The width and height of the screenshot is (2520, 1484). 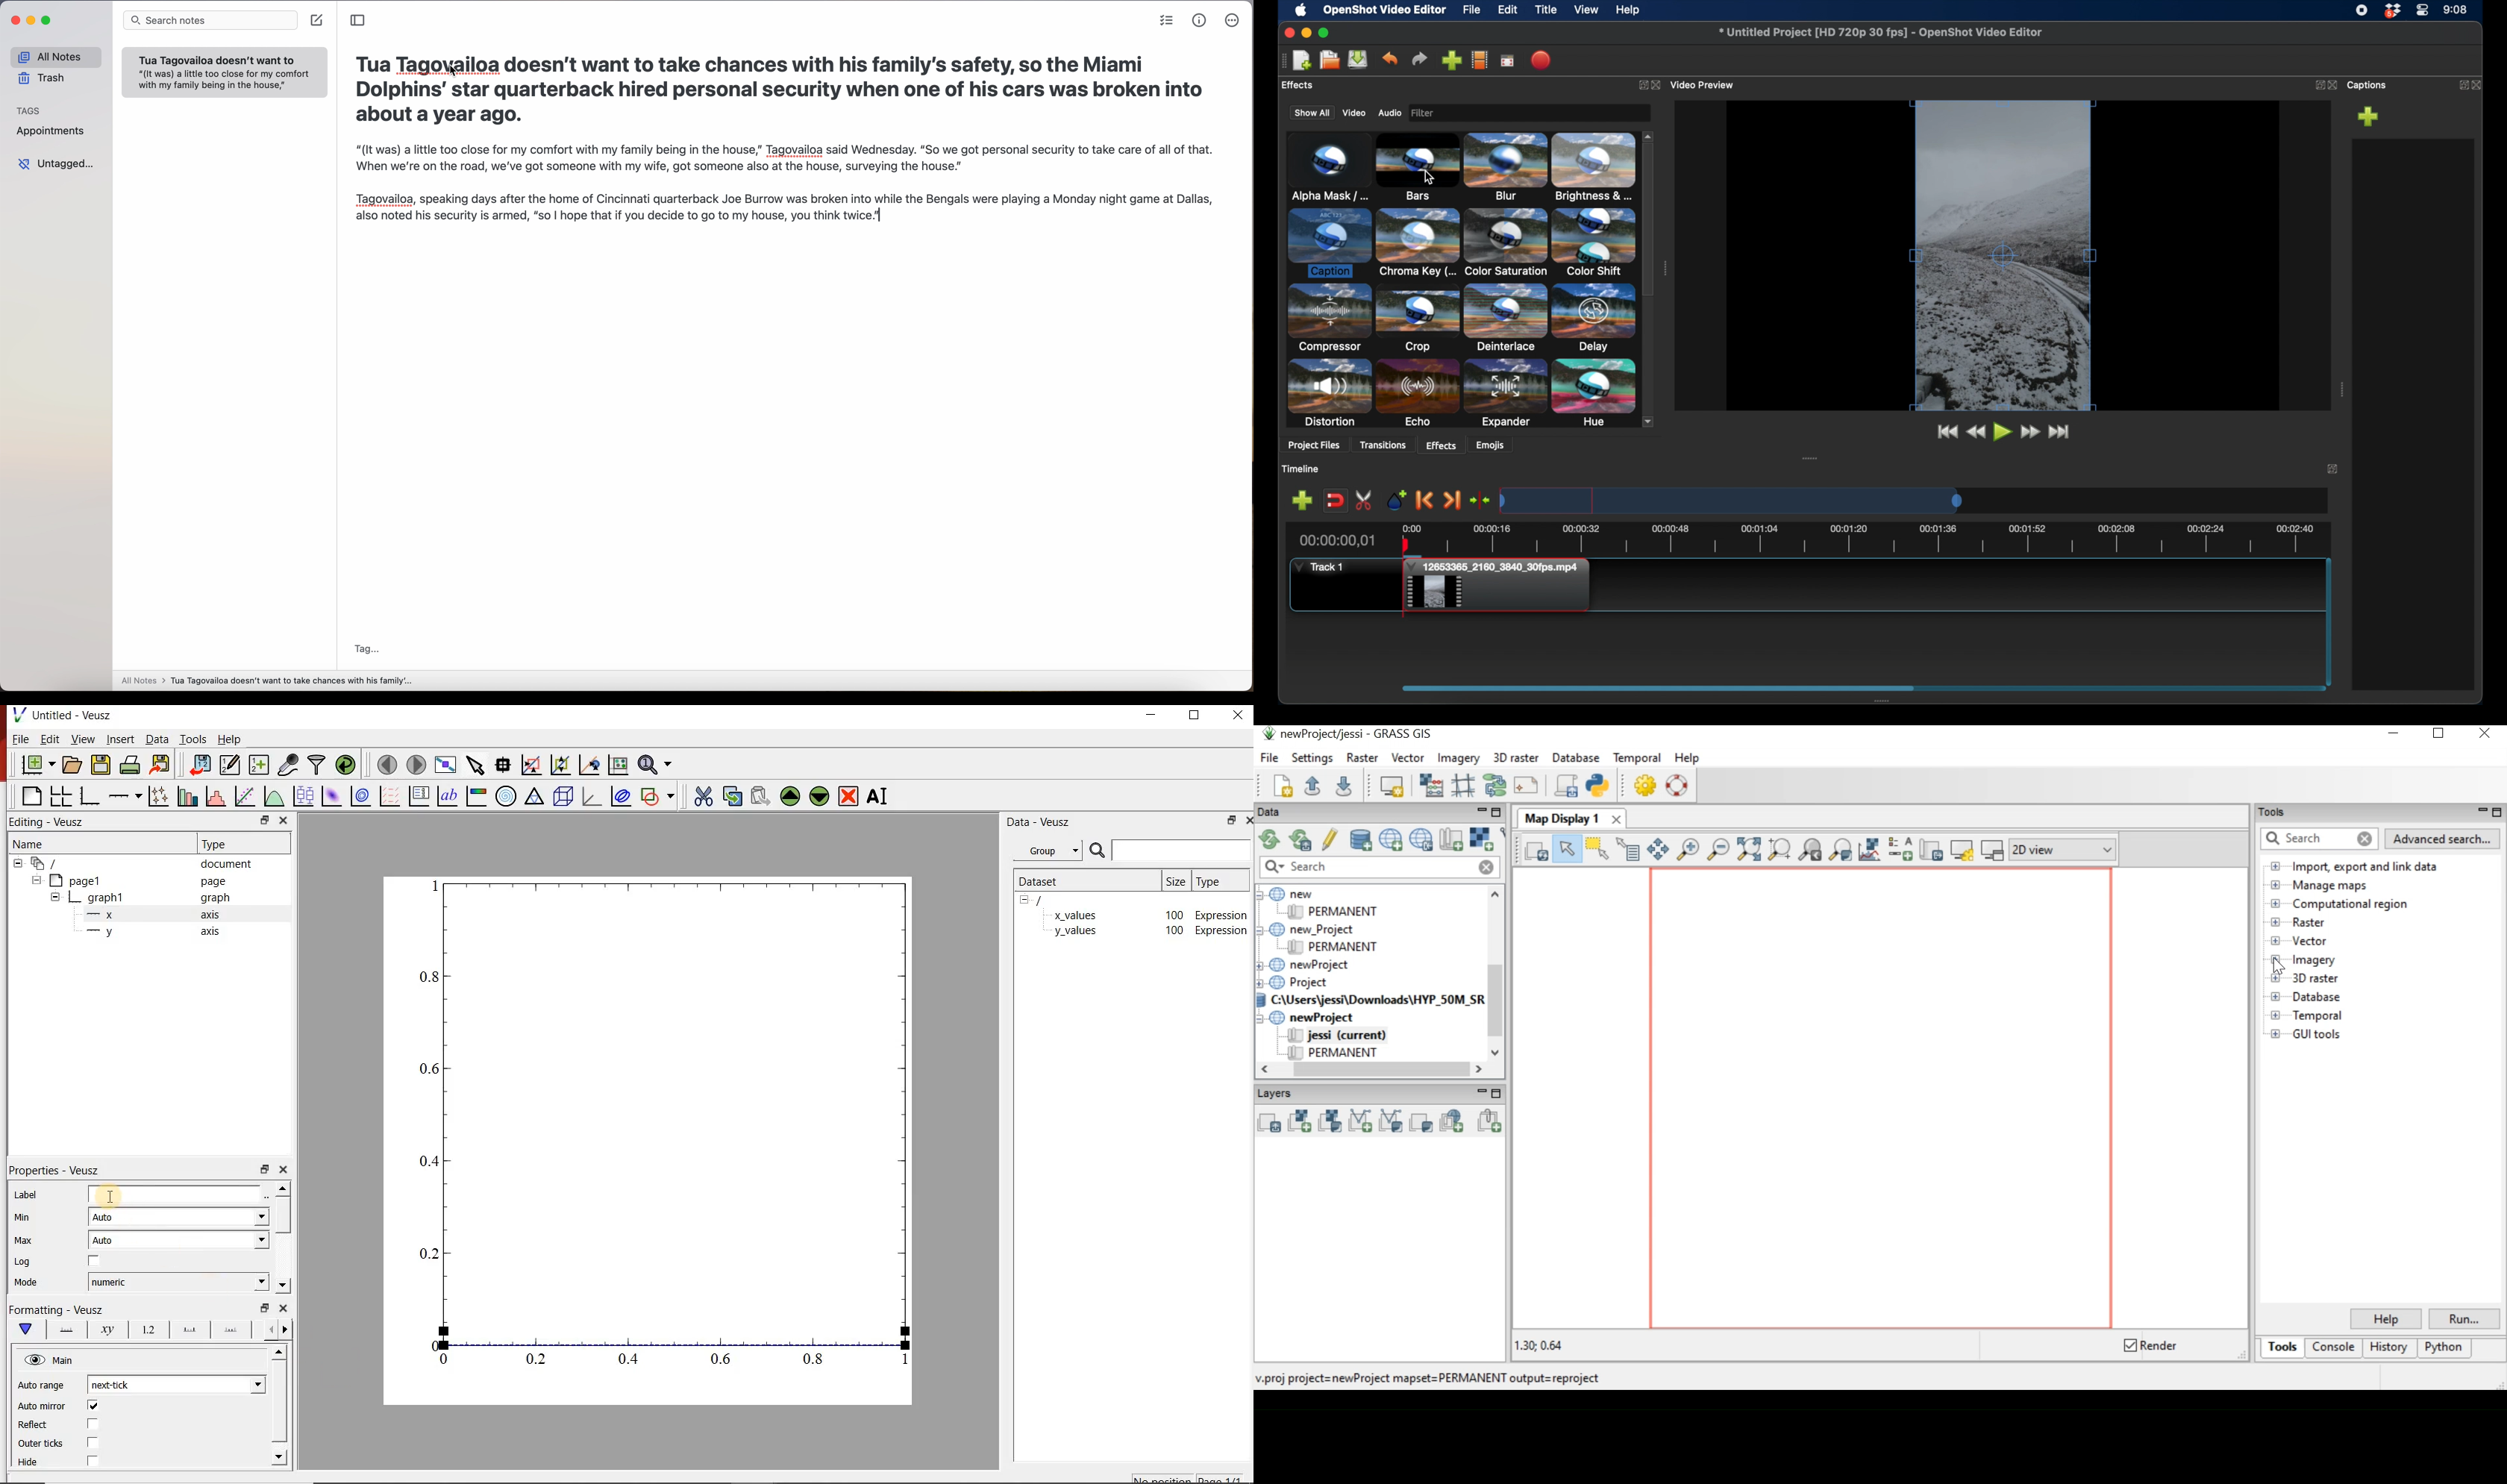 I want to click on graph, so click(x=645, y=1138).